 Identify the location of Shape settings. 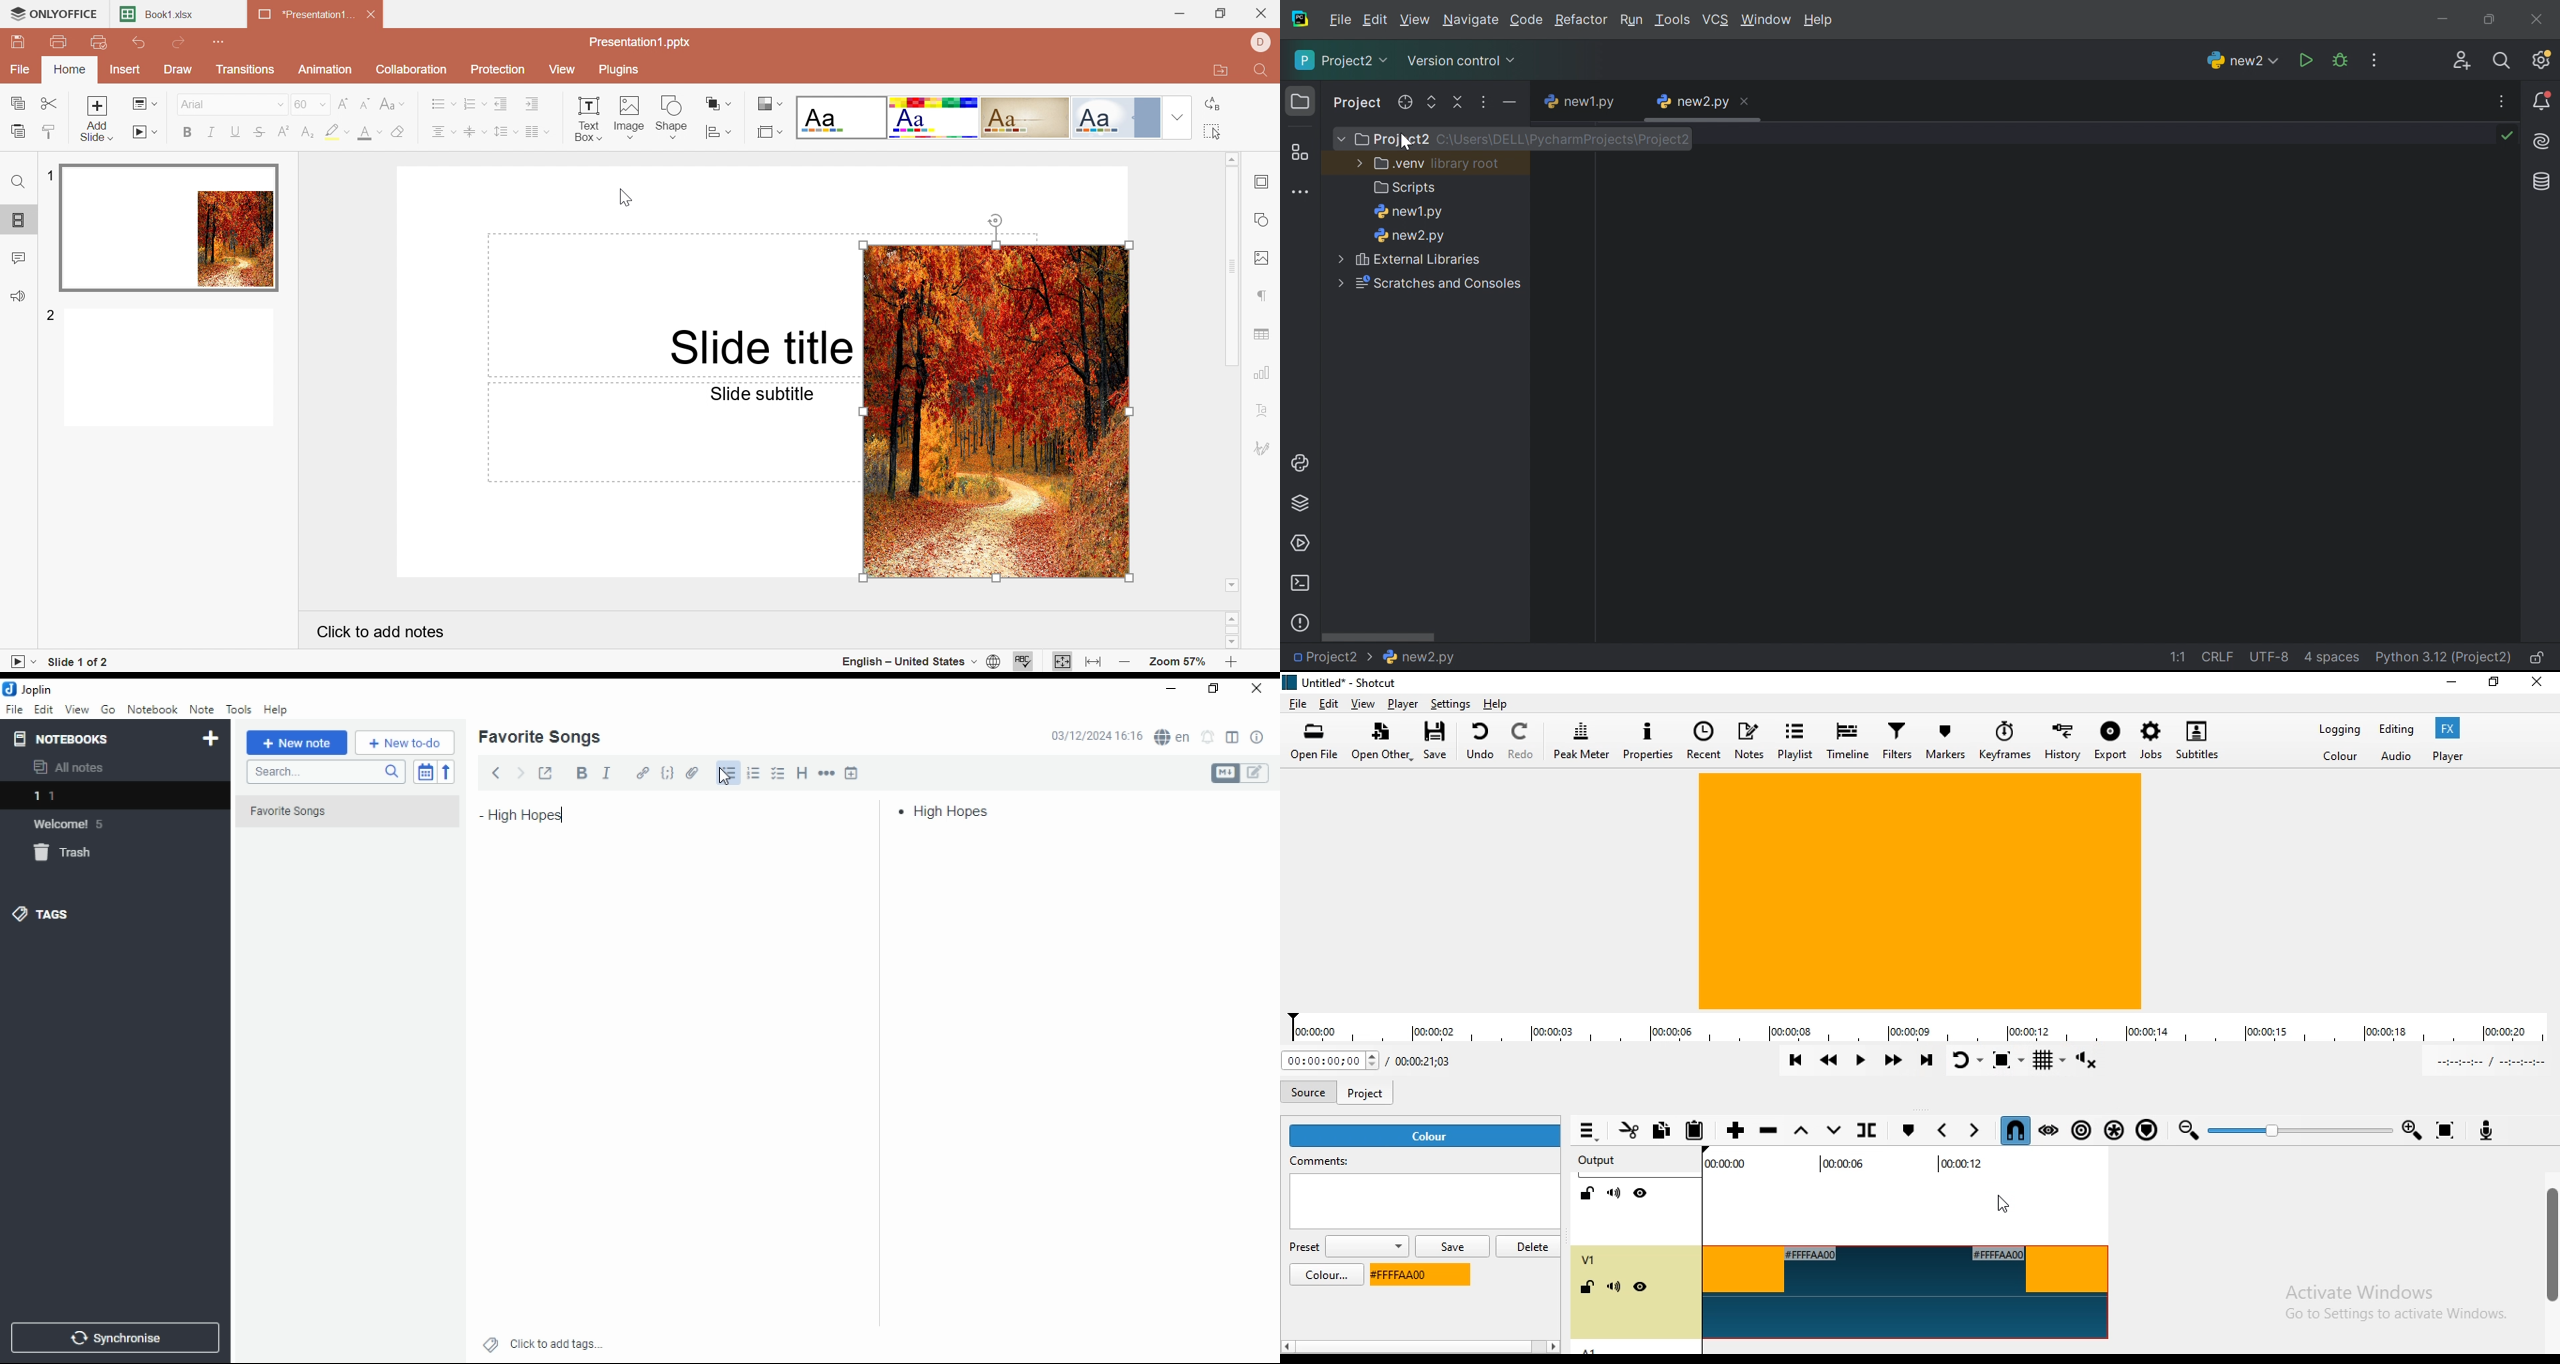
(1263, 219).